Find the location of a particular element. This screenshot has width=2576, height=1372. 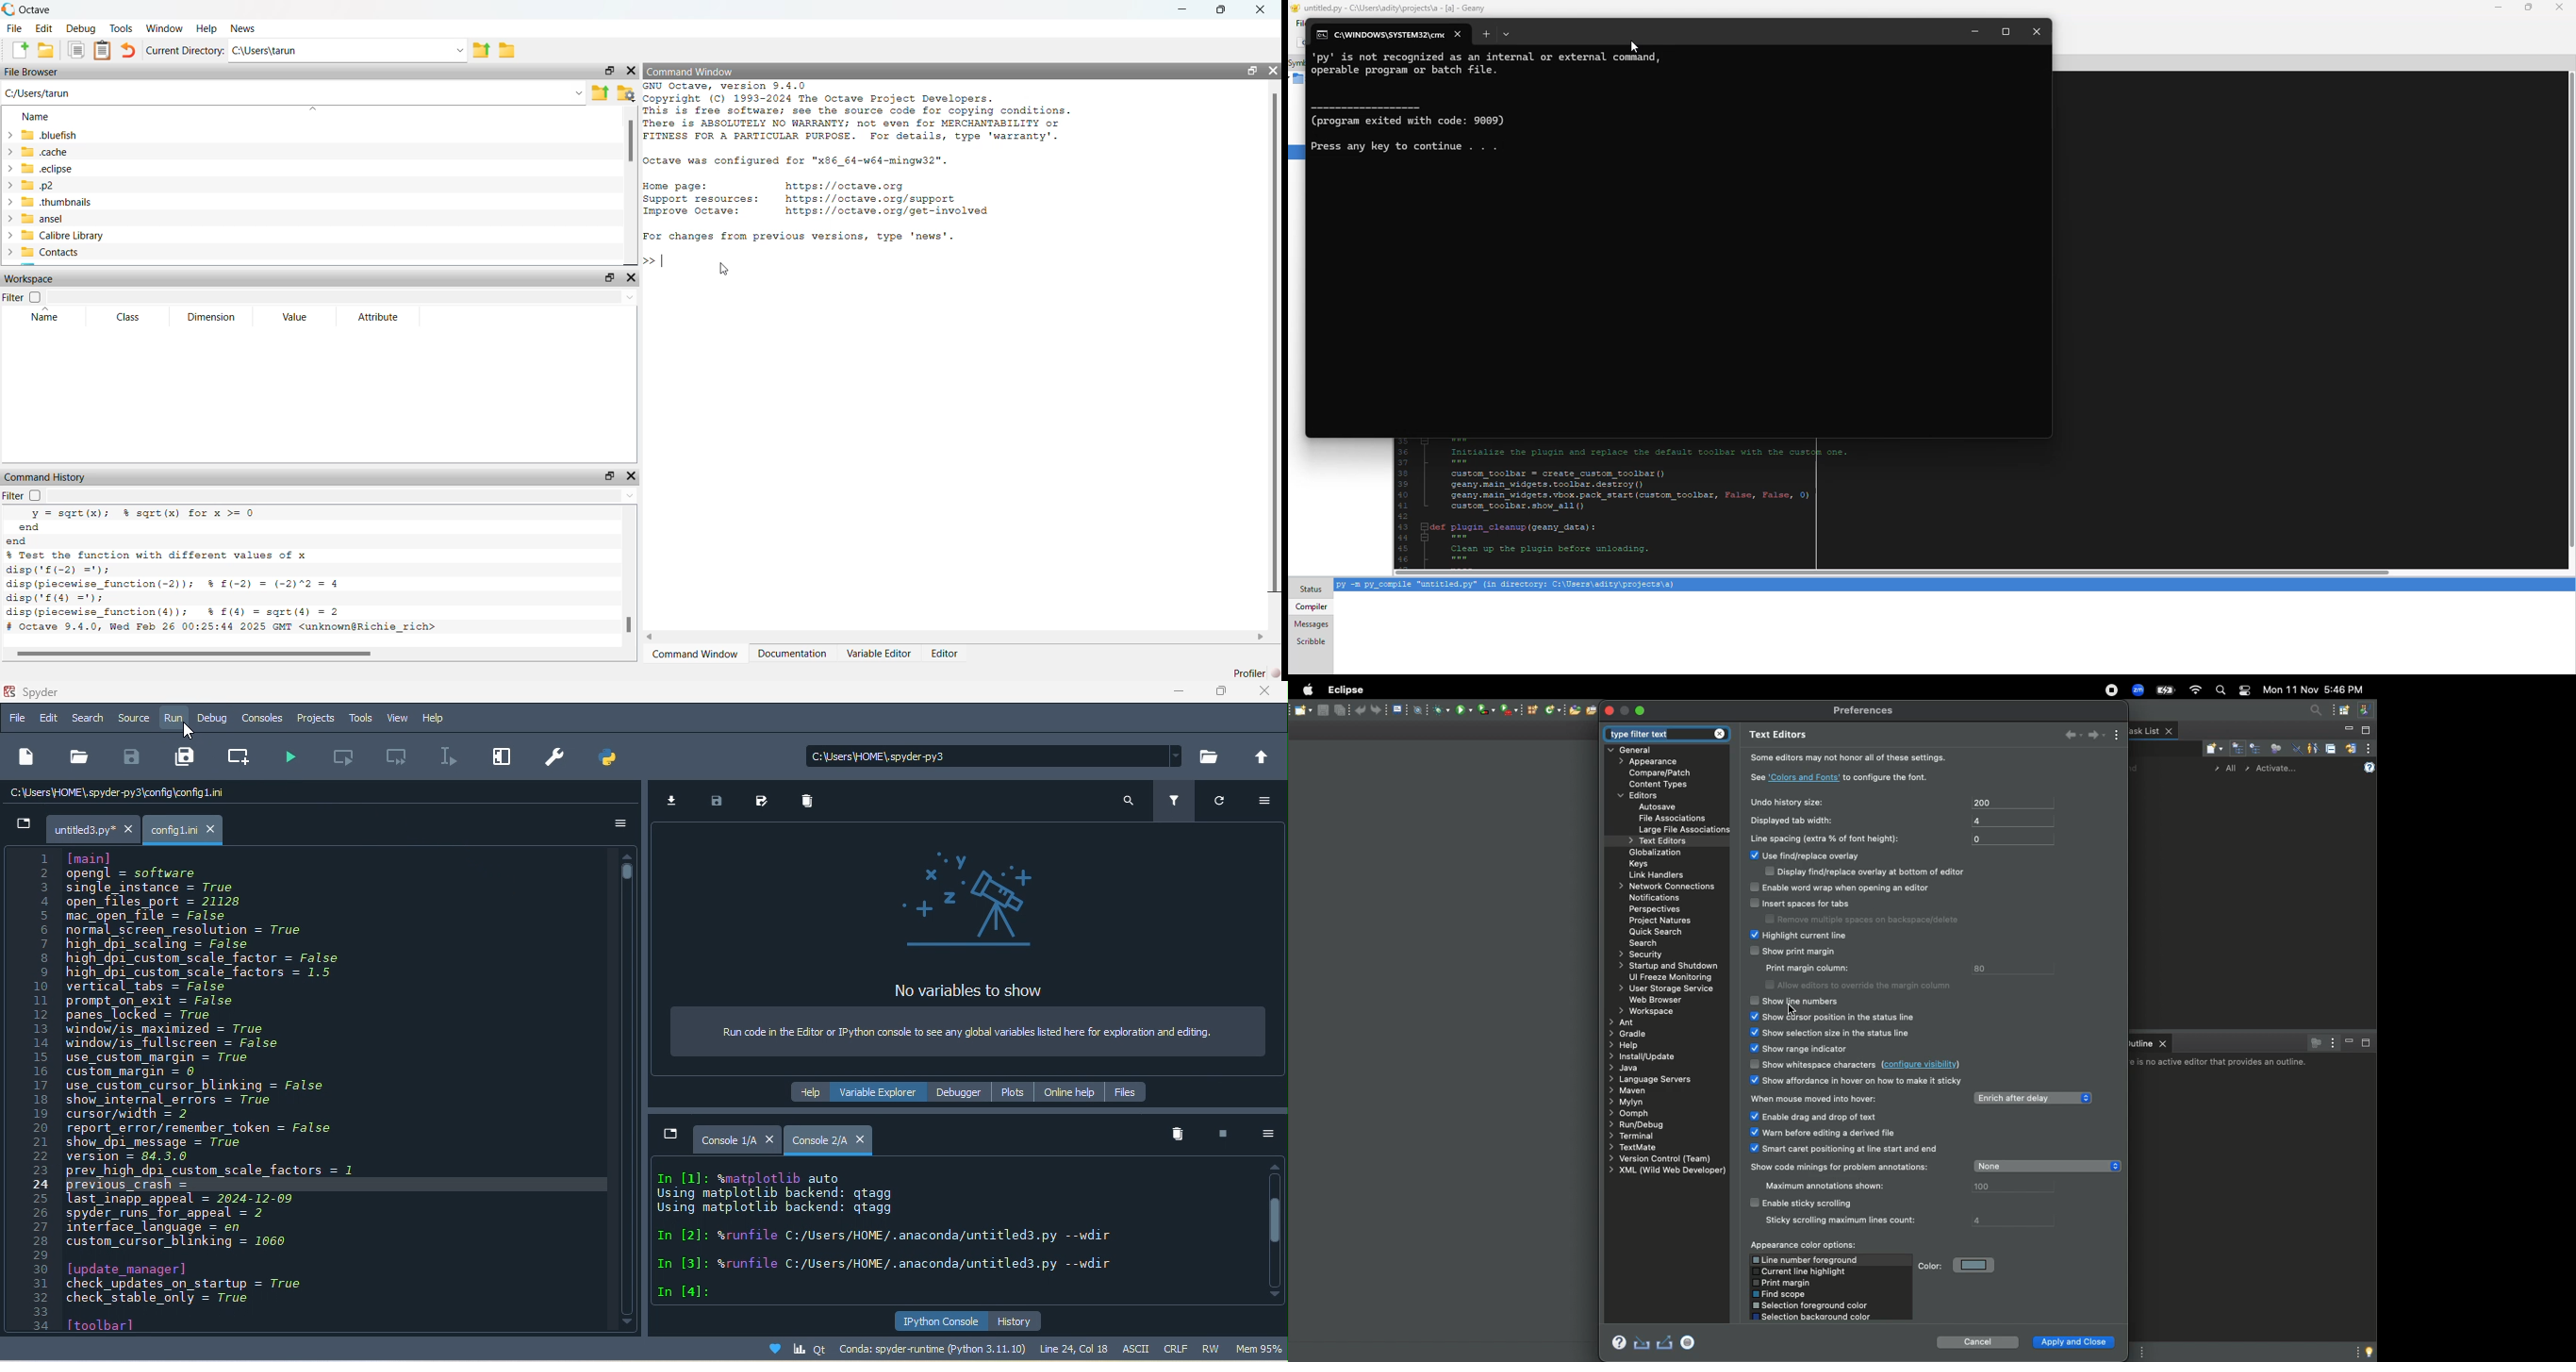

> eclipse is located at coordinates (41, 170).